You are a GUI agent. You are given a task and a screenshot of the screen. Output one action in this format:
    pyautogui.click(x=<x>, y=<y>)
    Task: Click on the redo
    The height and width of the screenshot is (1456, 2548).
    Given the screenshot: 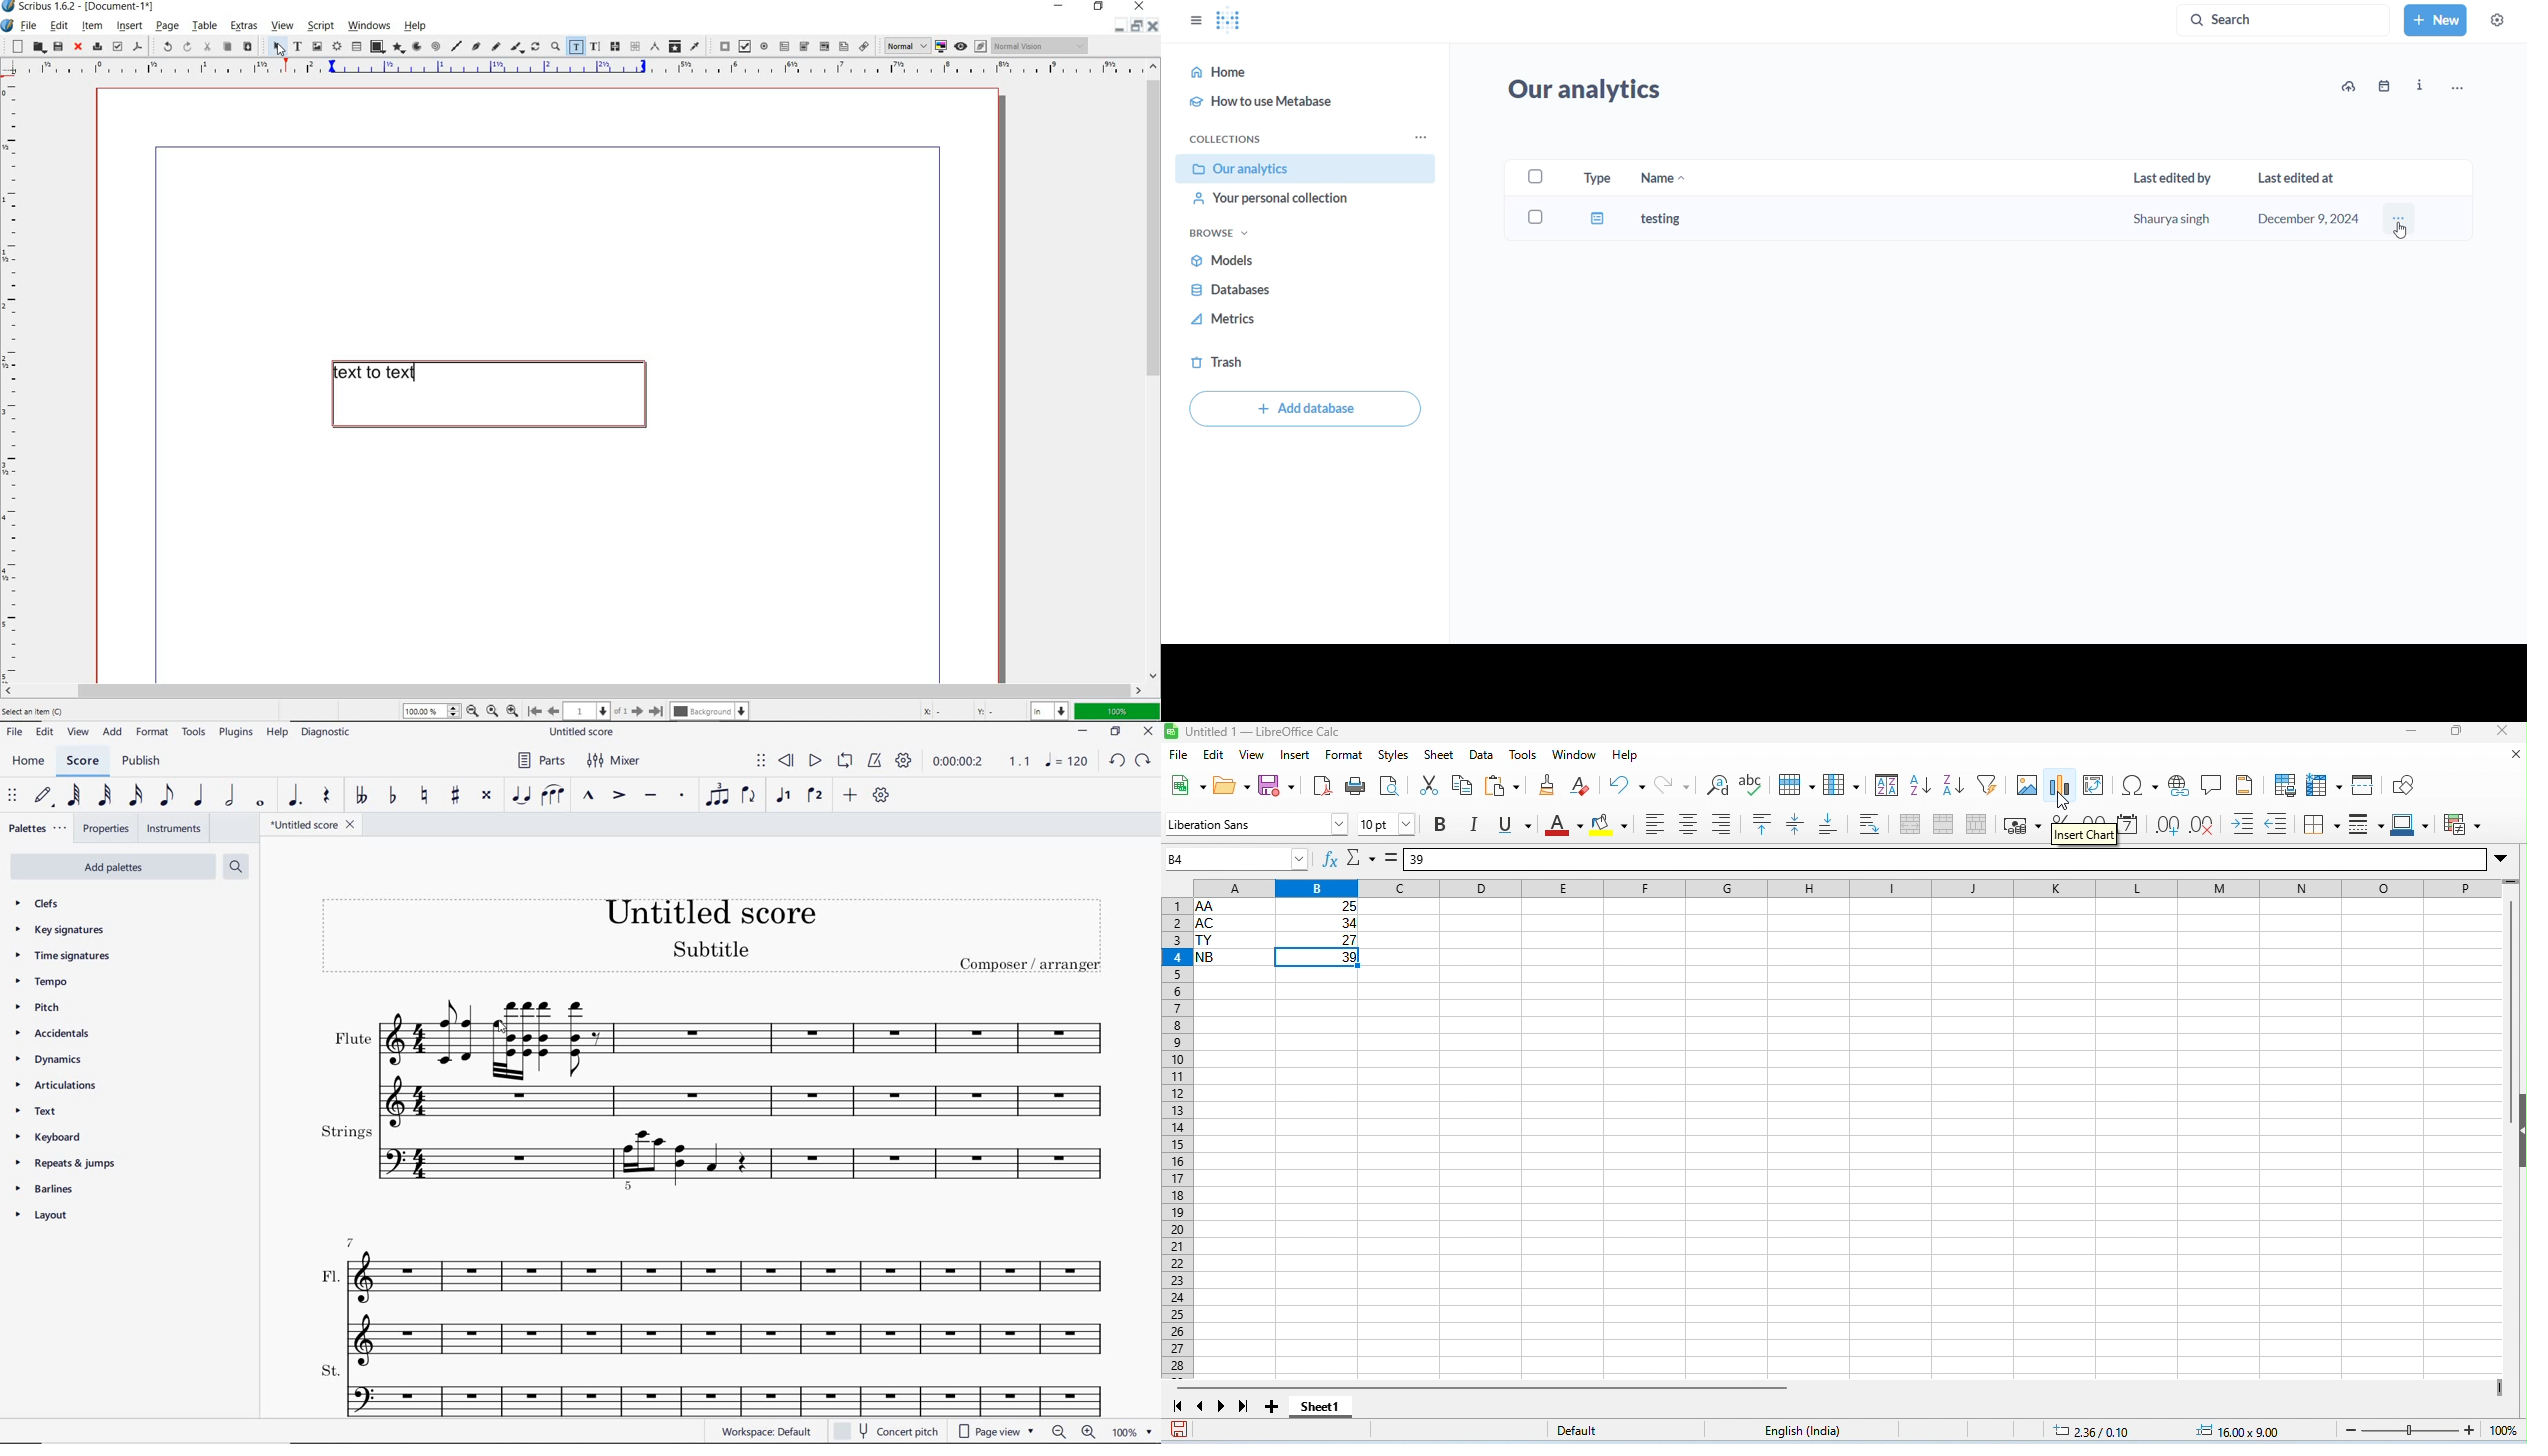 What is the action you would take?
    pyautogui.click(x=1145, y=761)
    